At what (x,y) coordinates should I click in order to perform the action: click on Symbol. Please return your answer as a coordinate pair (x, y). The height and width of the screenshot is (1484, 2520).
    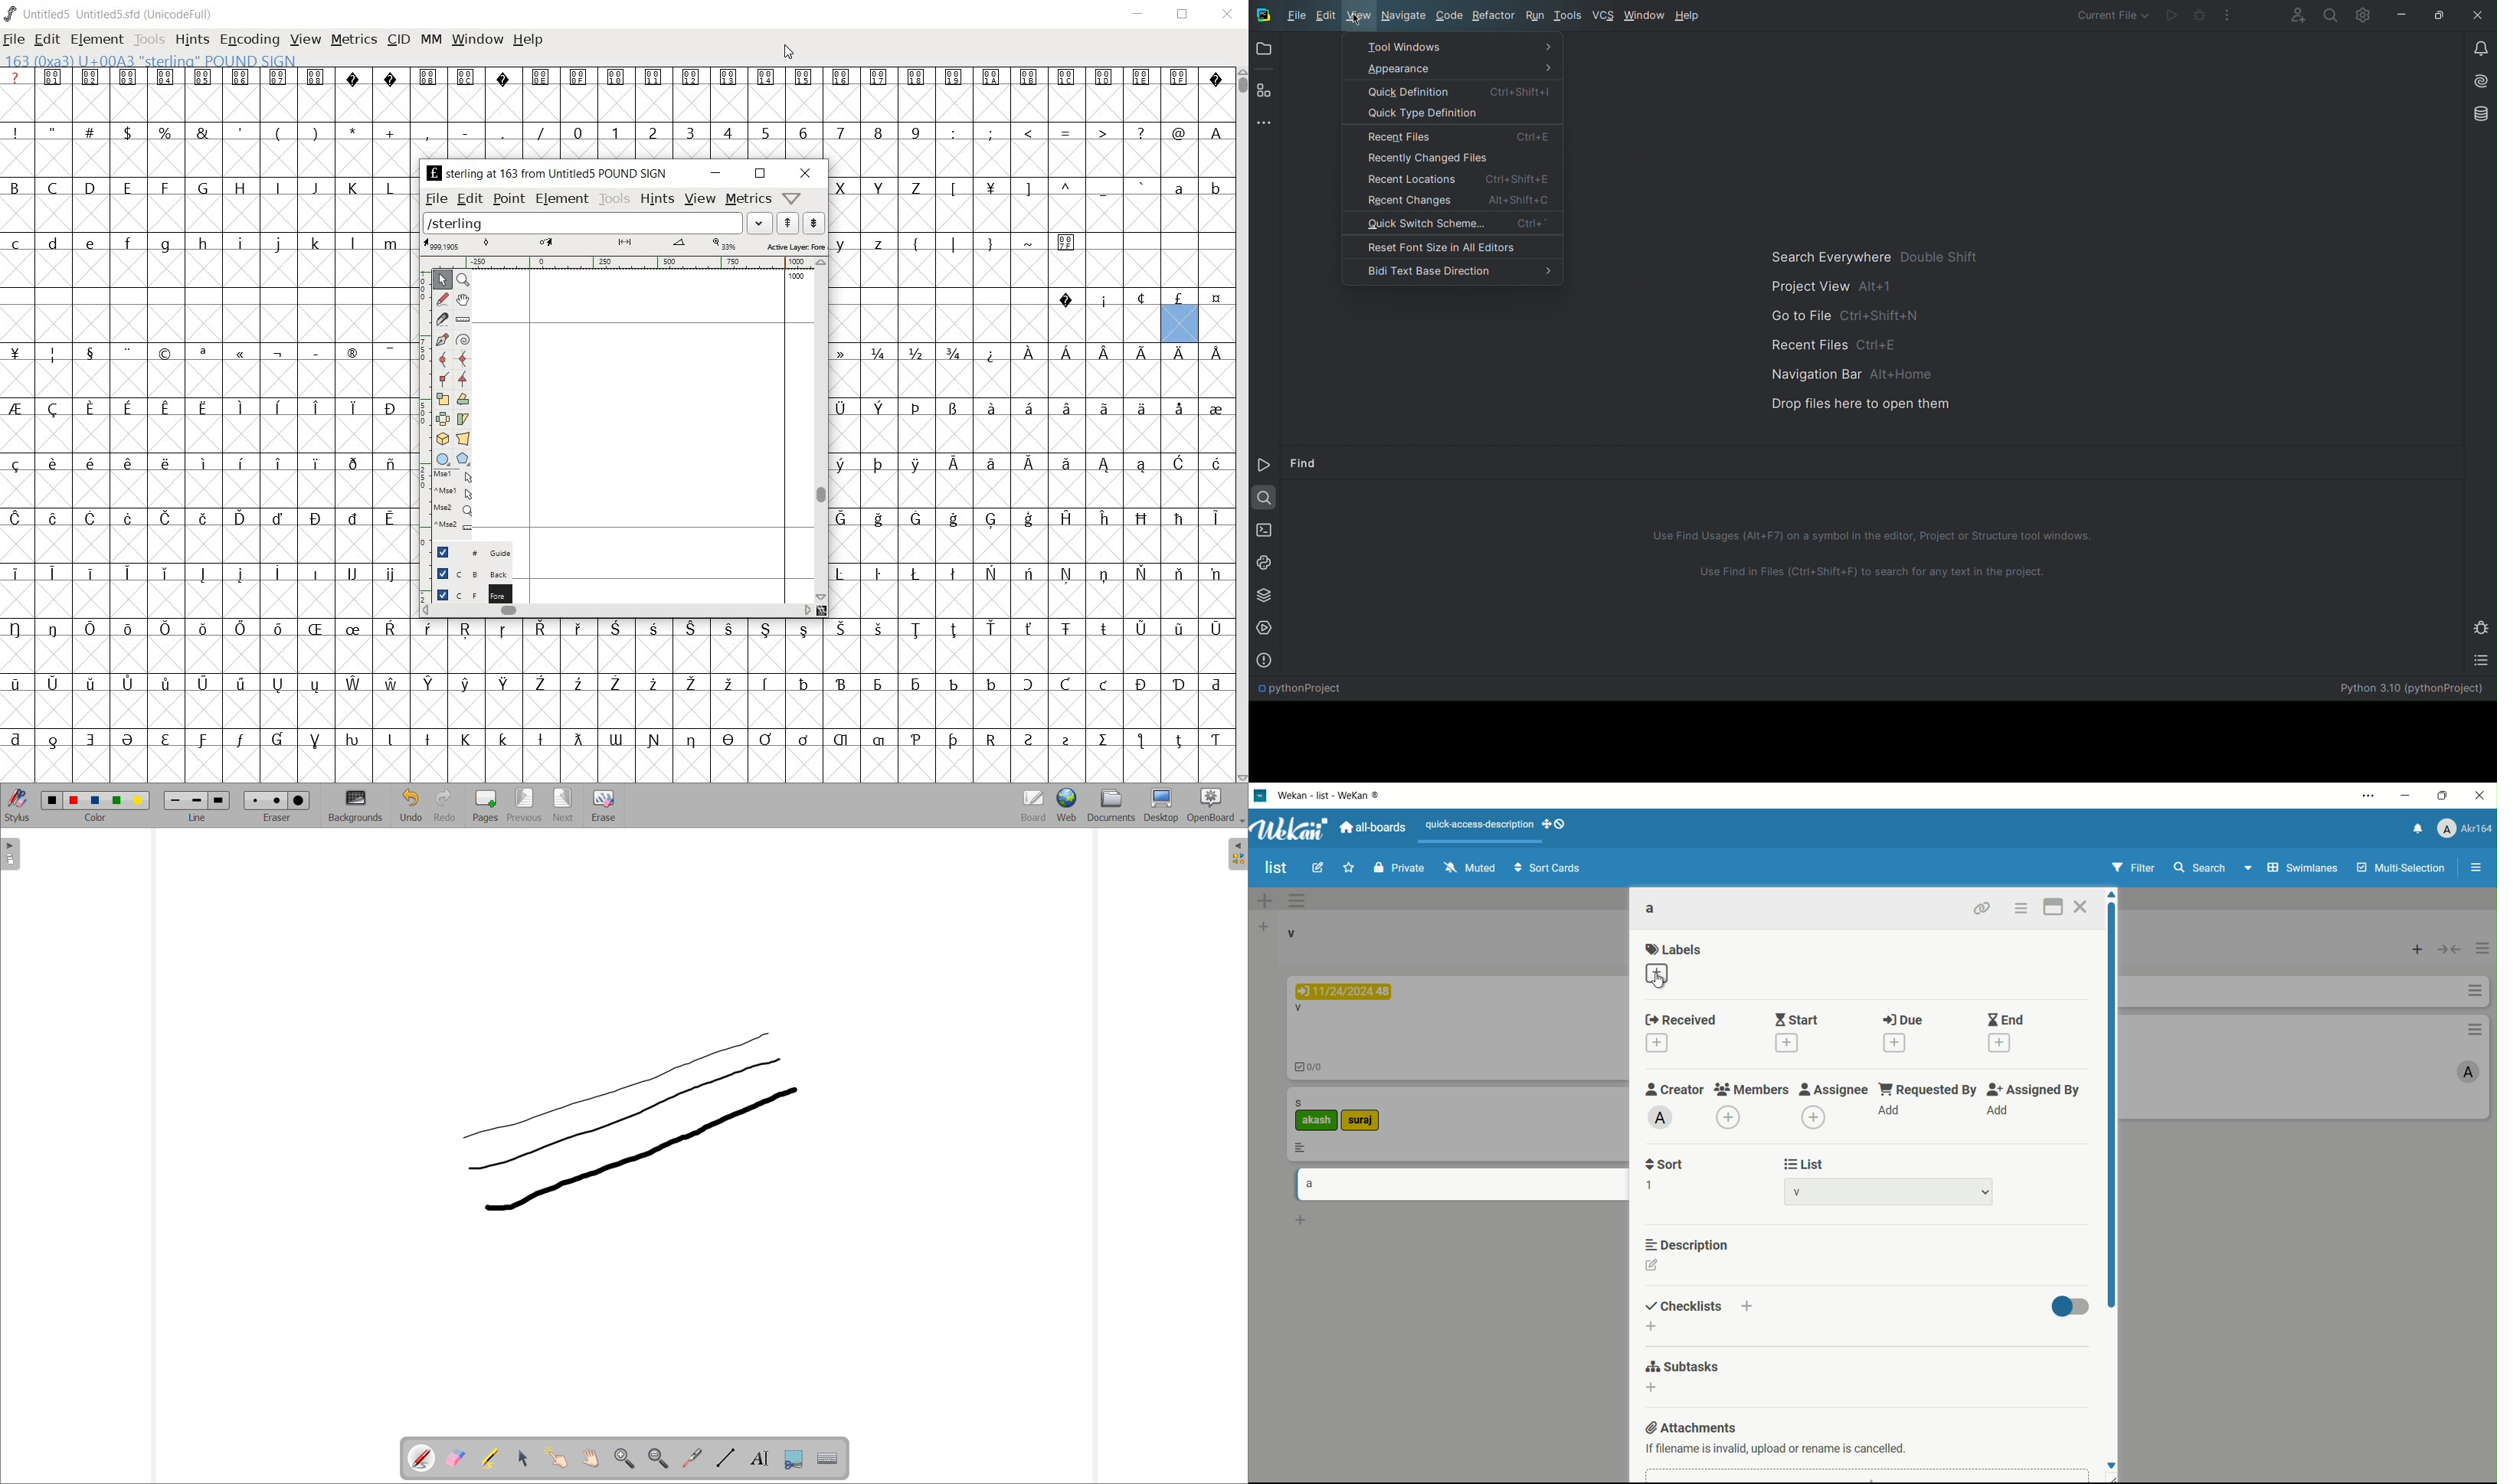
    Looking at the image, I should click on (1179, 574).